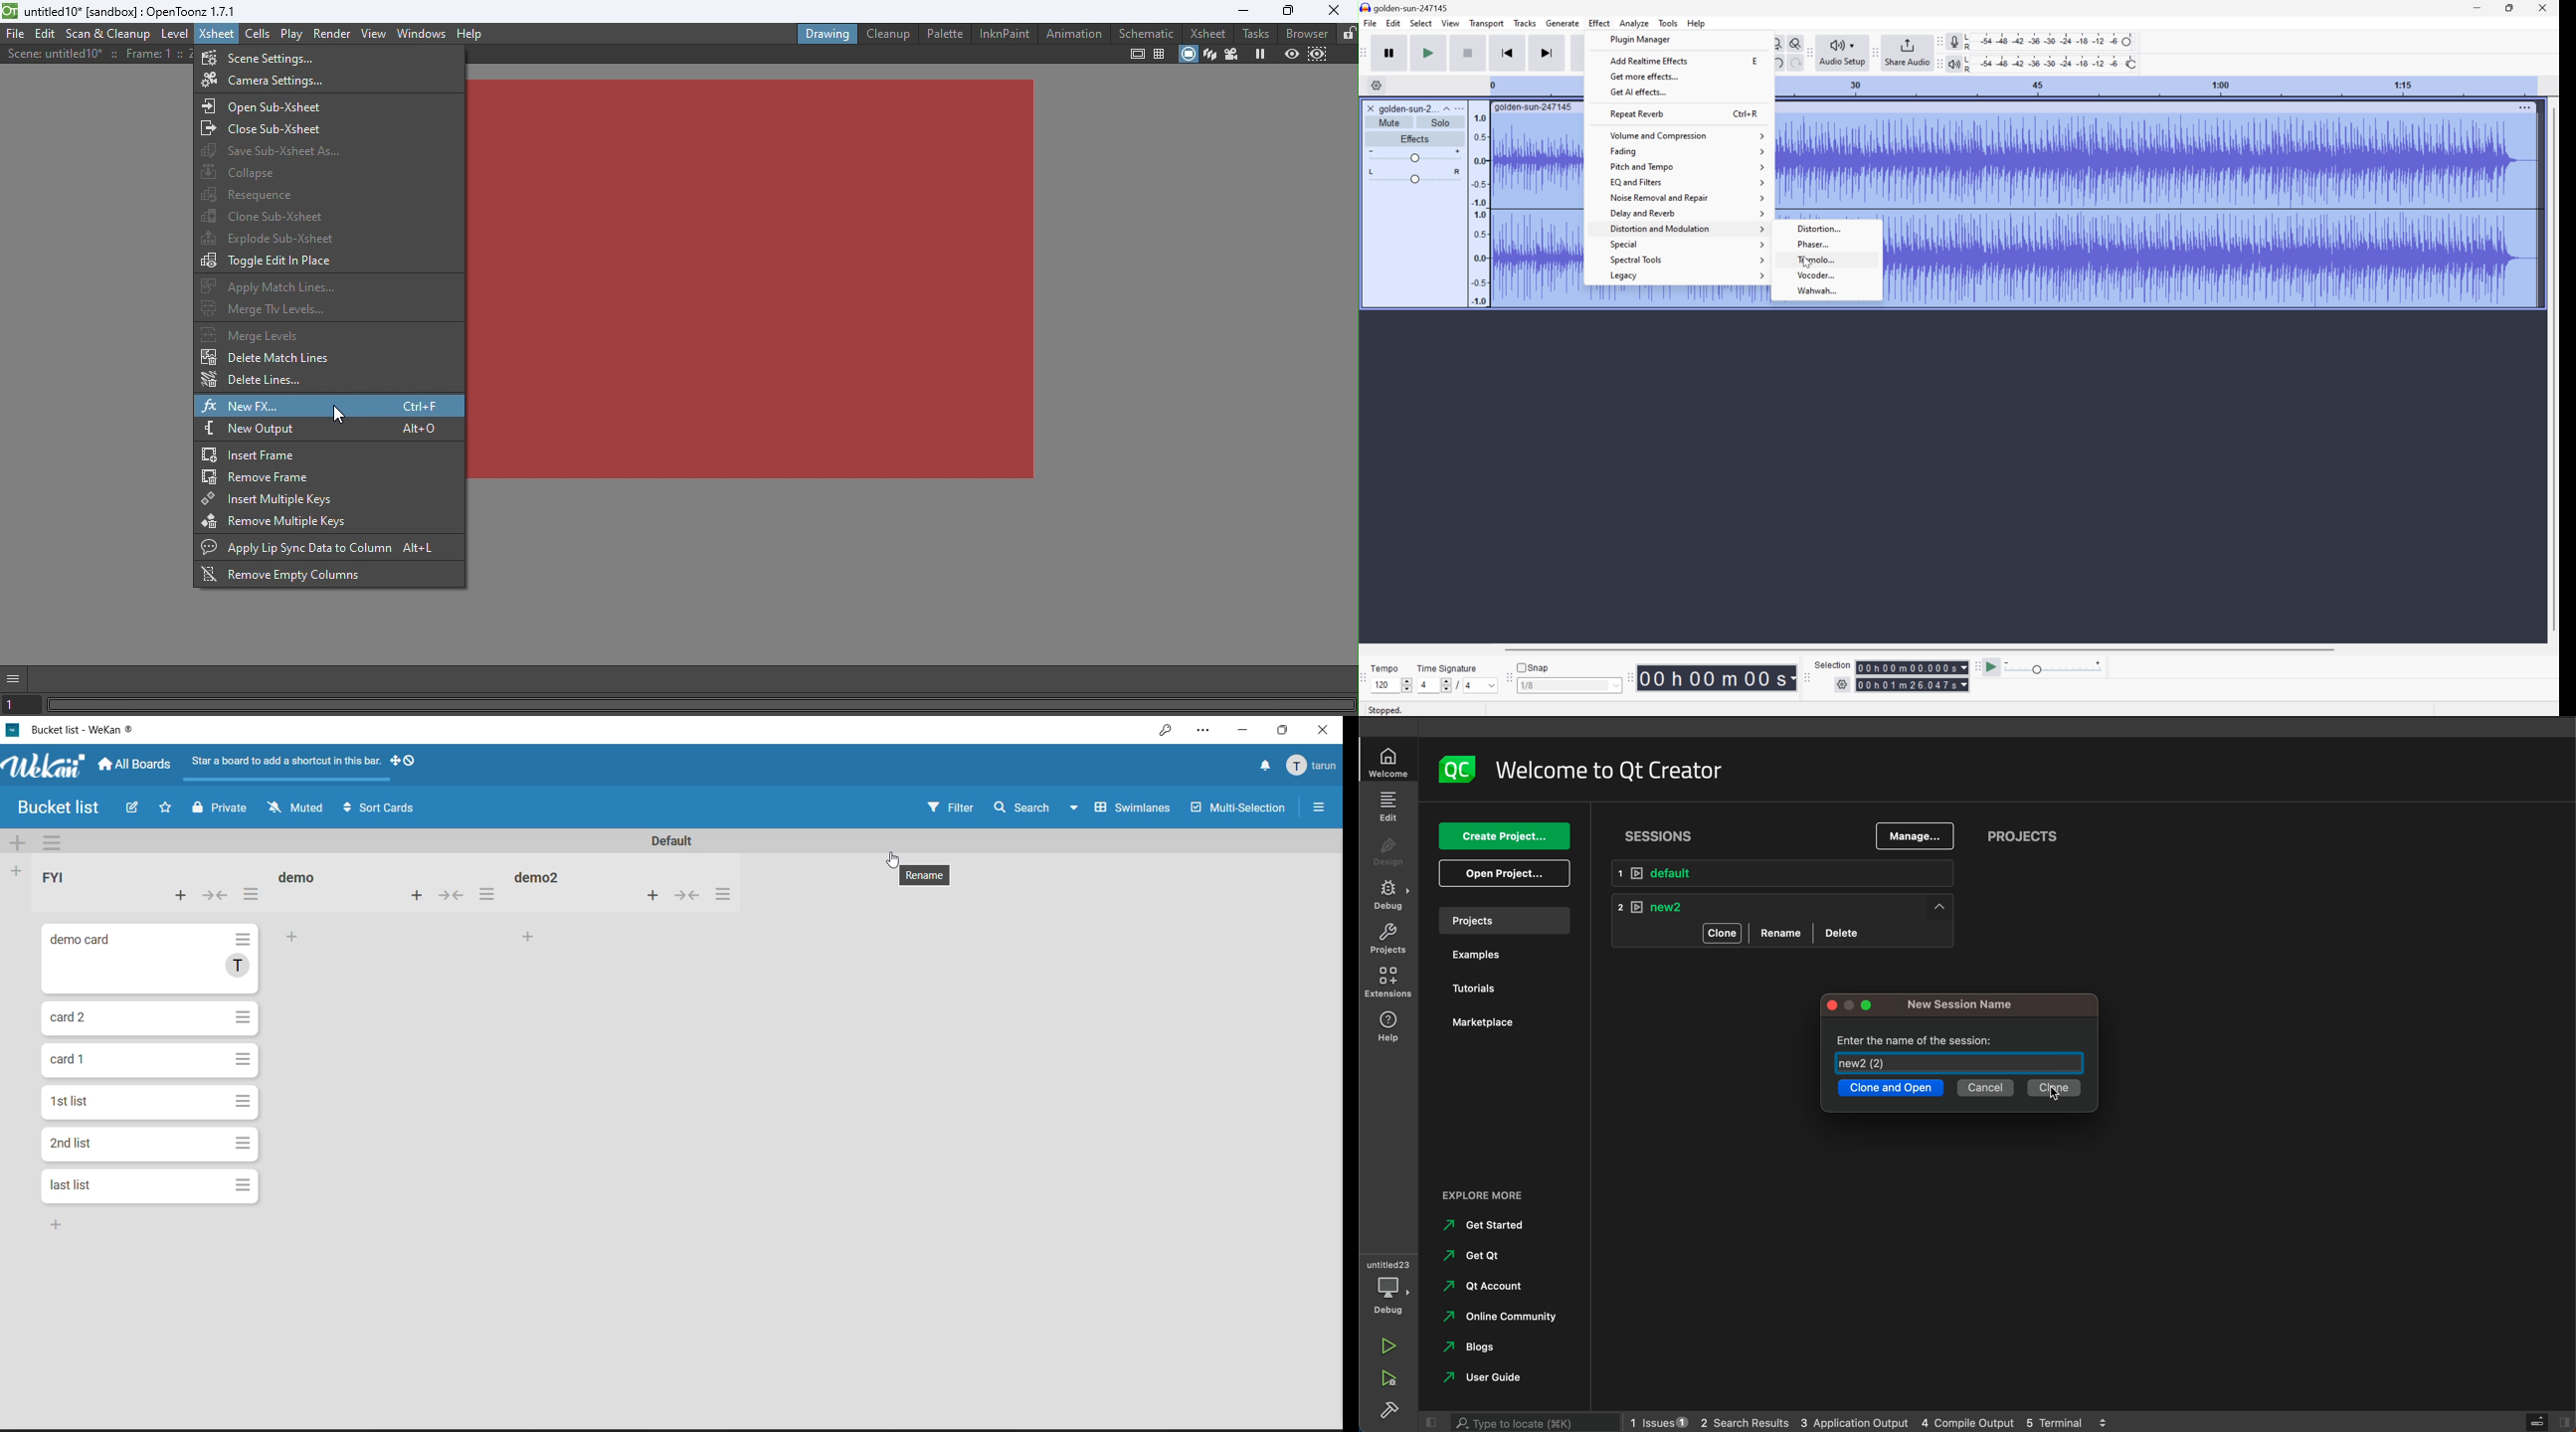  I want to click on extensions, so click(1388, 984).